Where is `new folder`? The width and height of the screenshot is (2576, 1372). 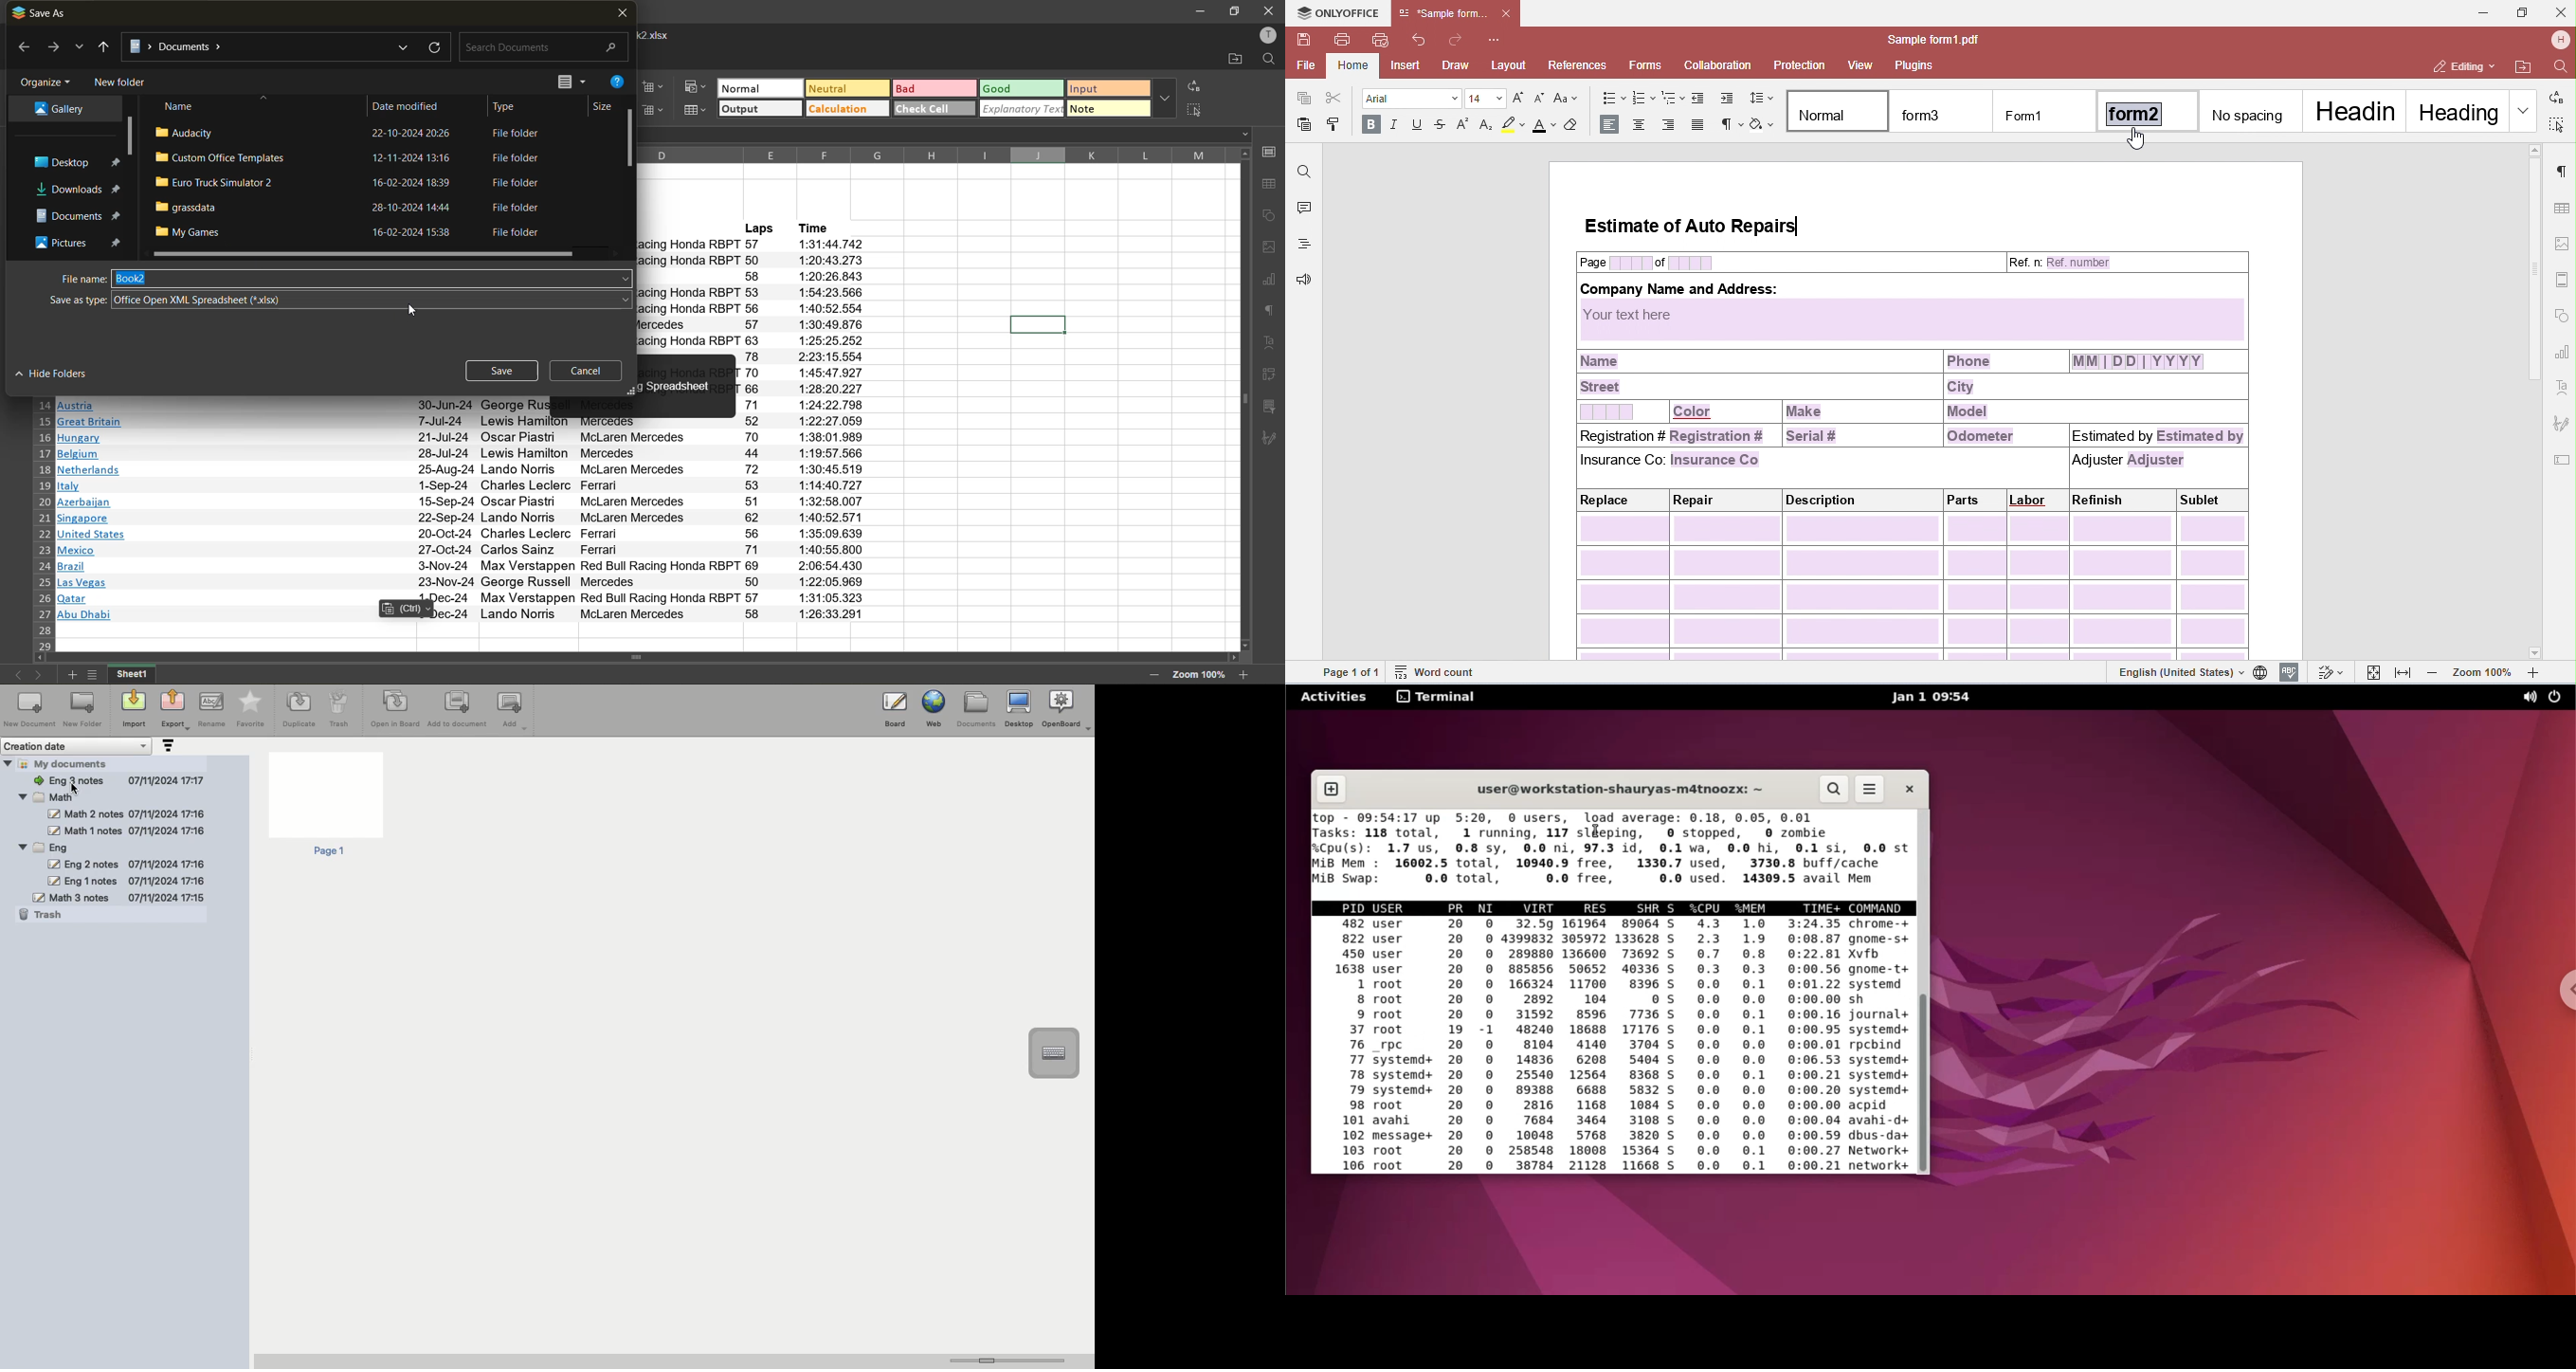
new folder is located at coordinates (122, 81).